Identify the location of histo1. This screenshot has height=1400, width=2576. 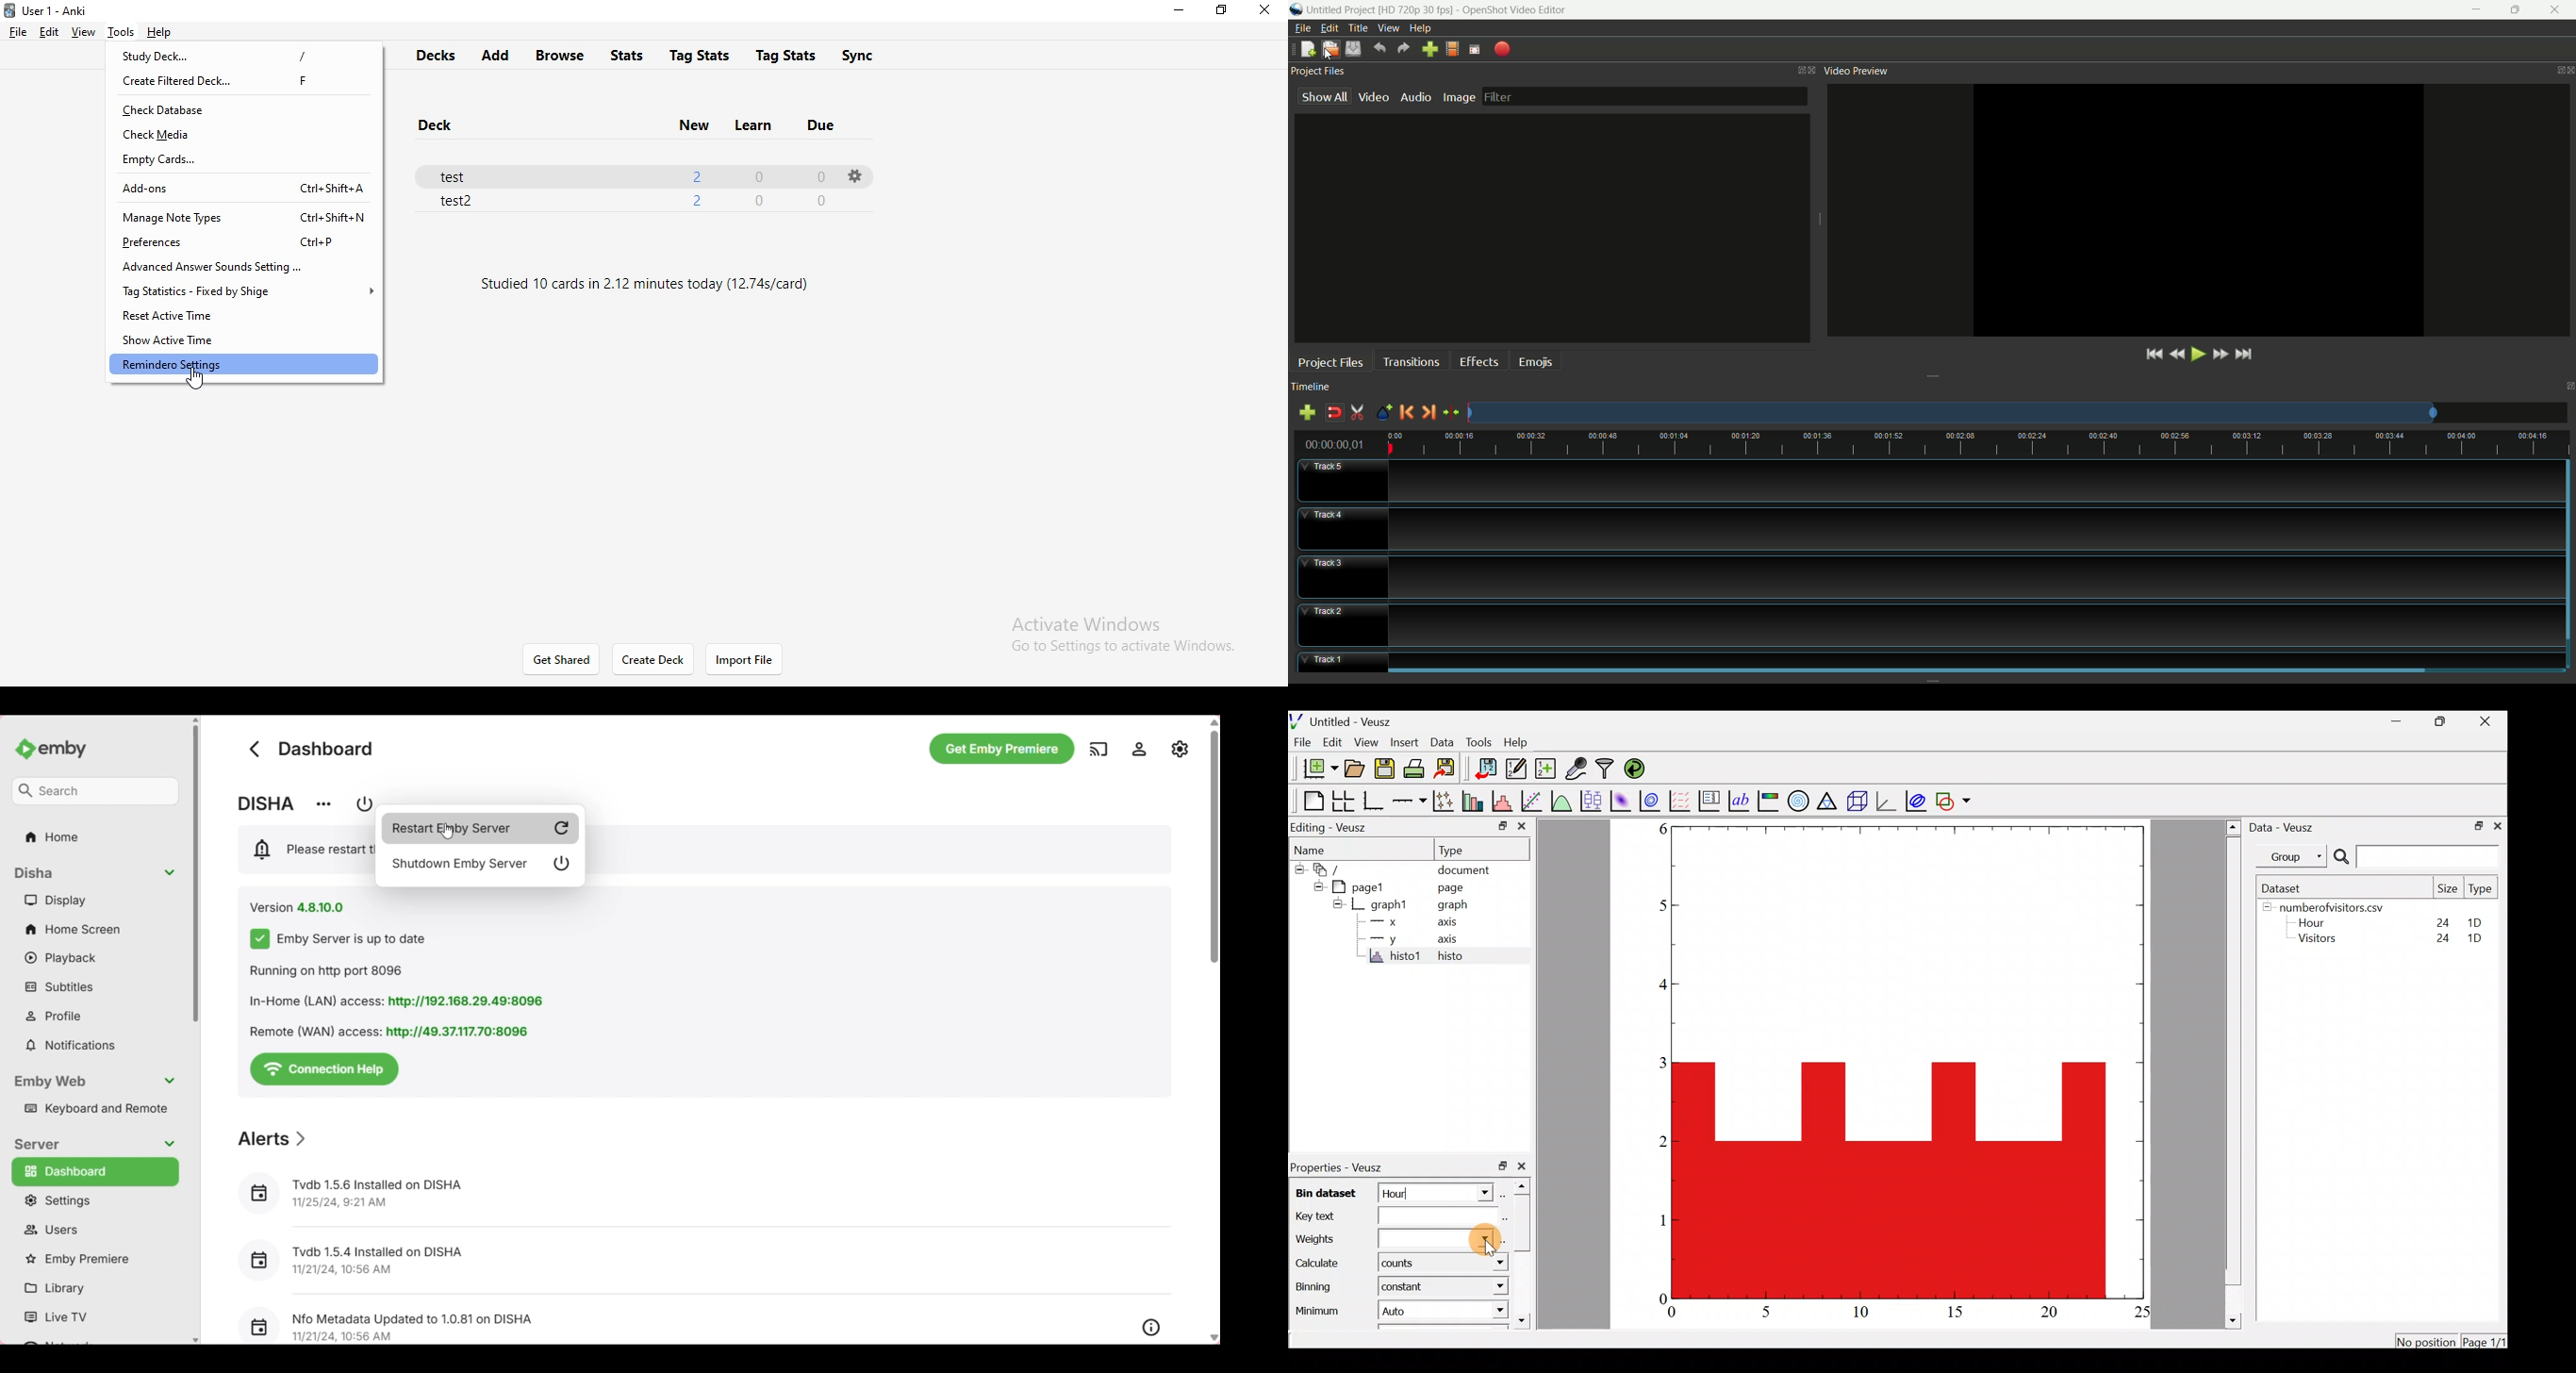
(1391, 958).